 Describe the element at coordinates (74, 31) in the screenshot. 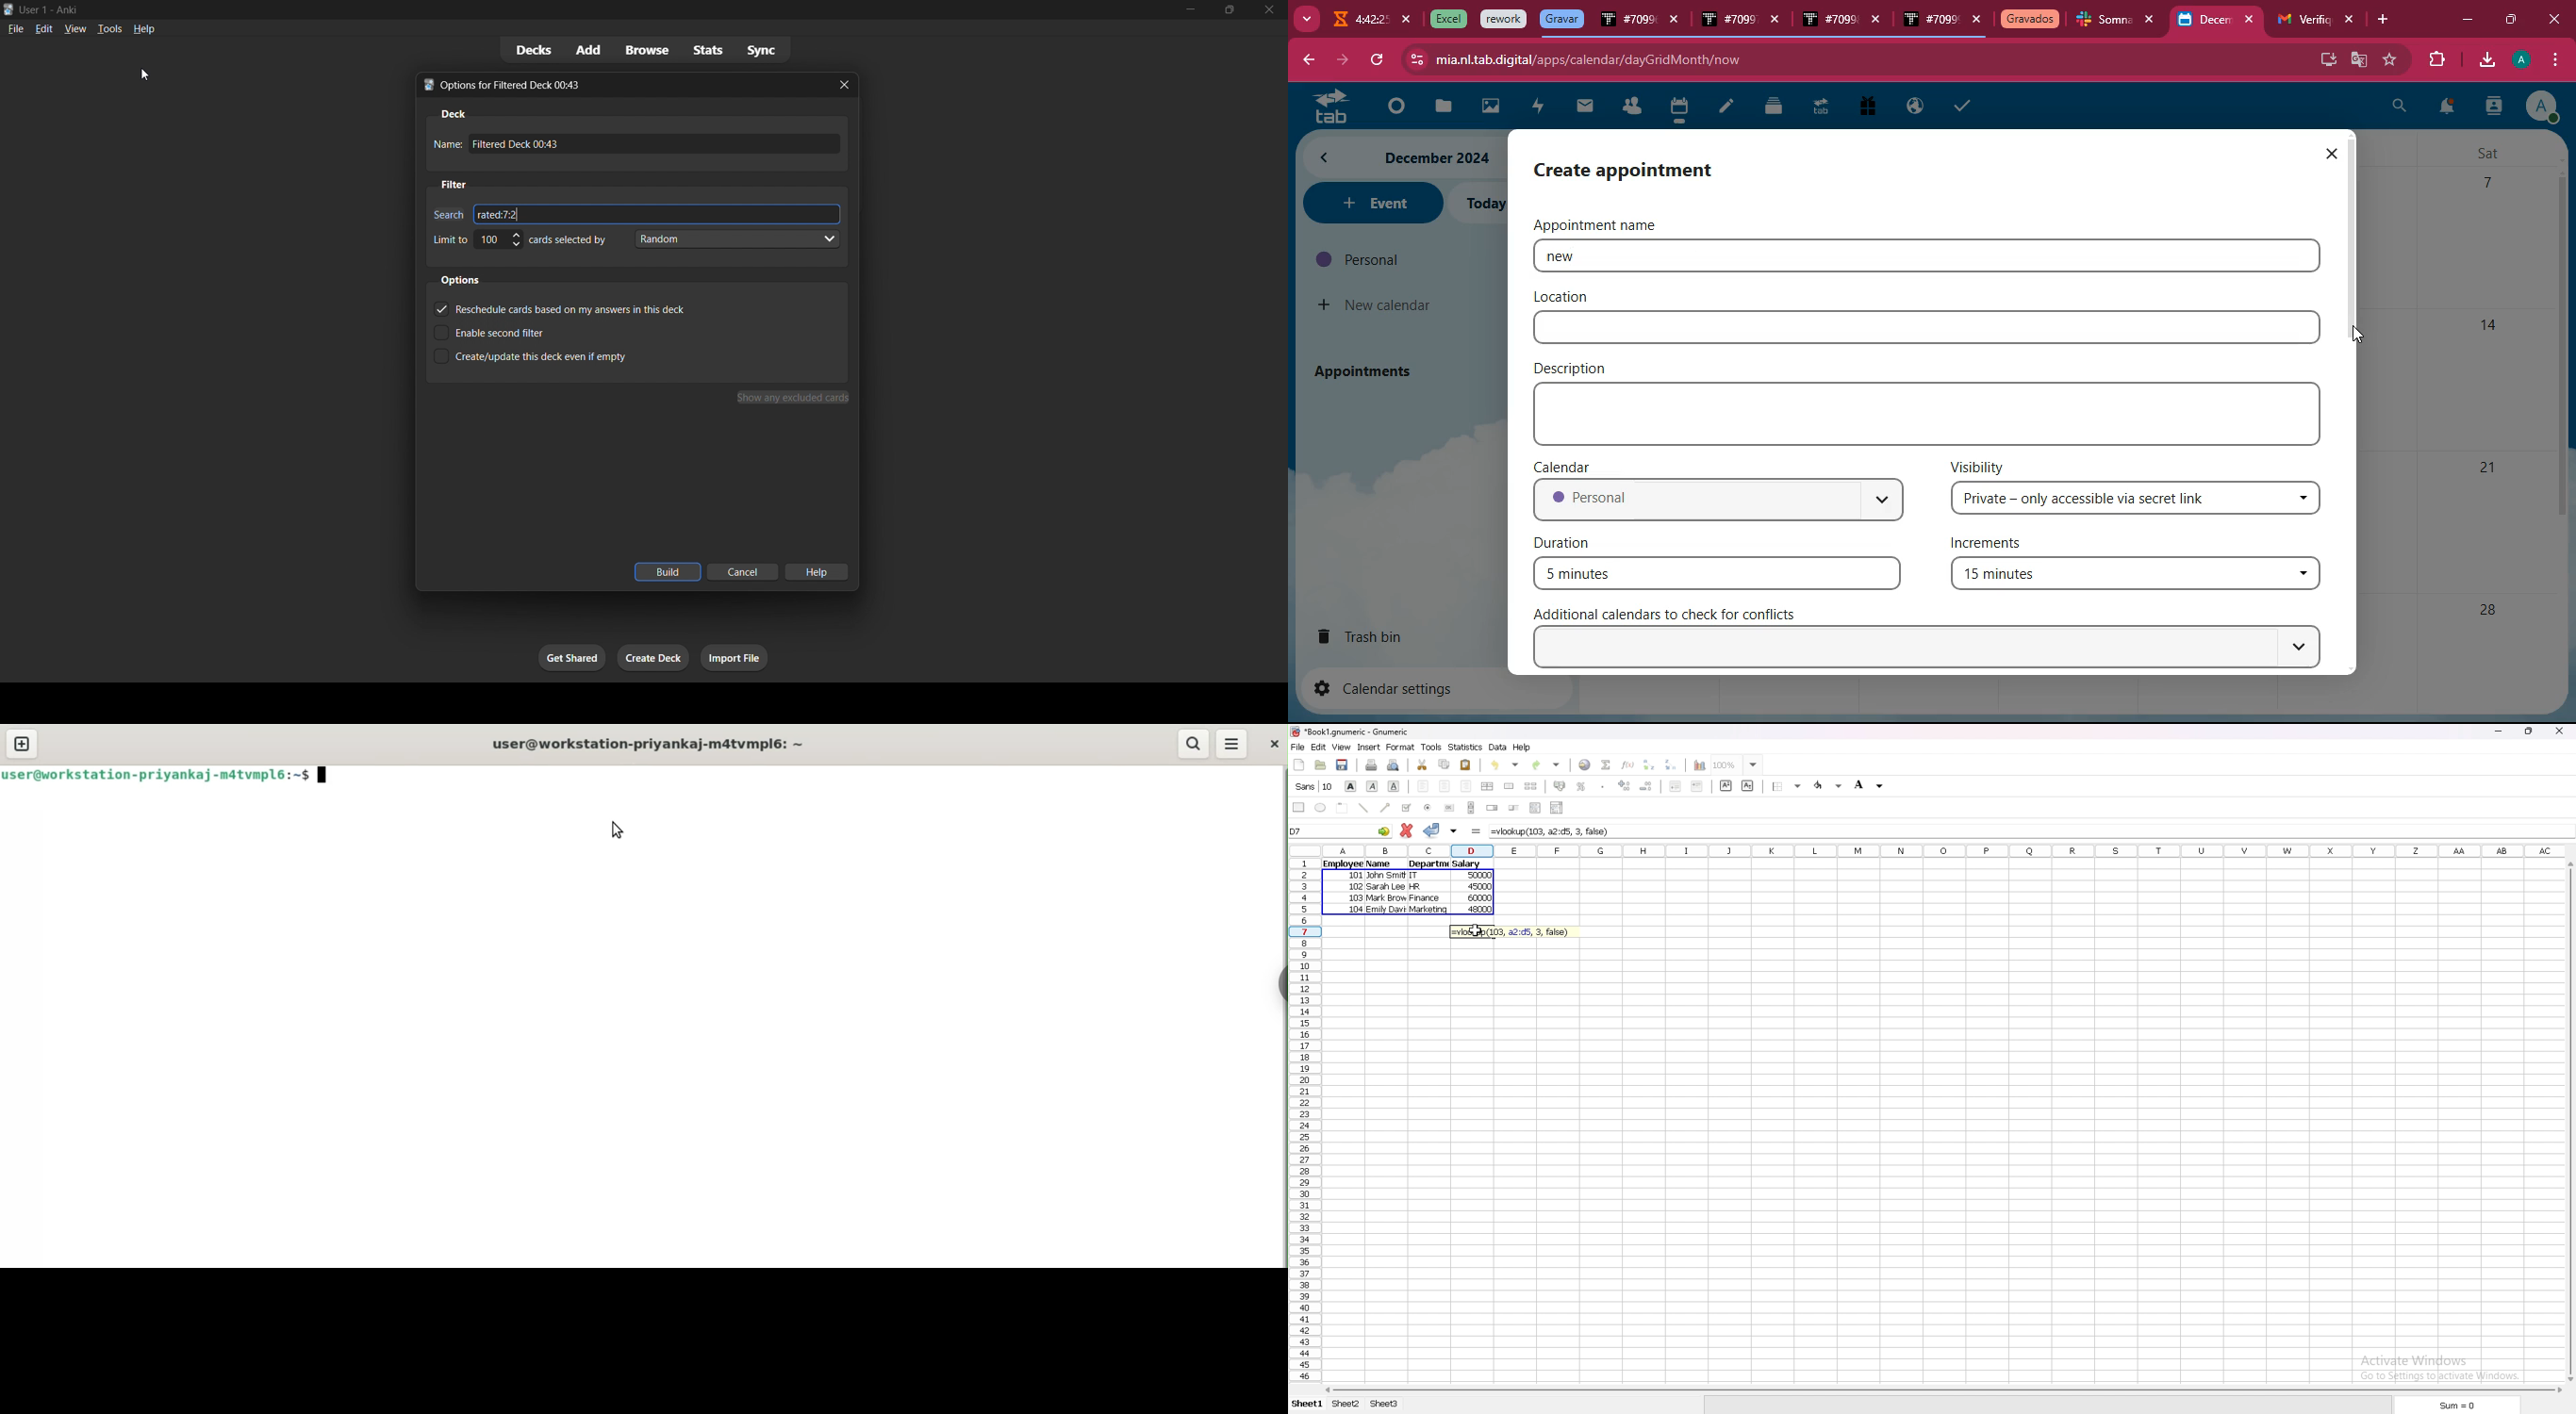

I see `view` at that location.